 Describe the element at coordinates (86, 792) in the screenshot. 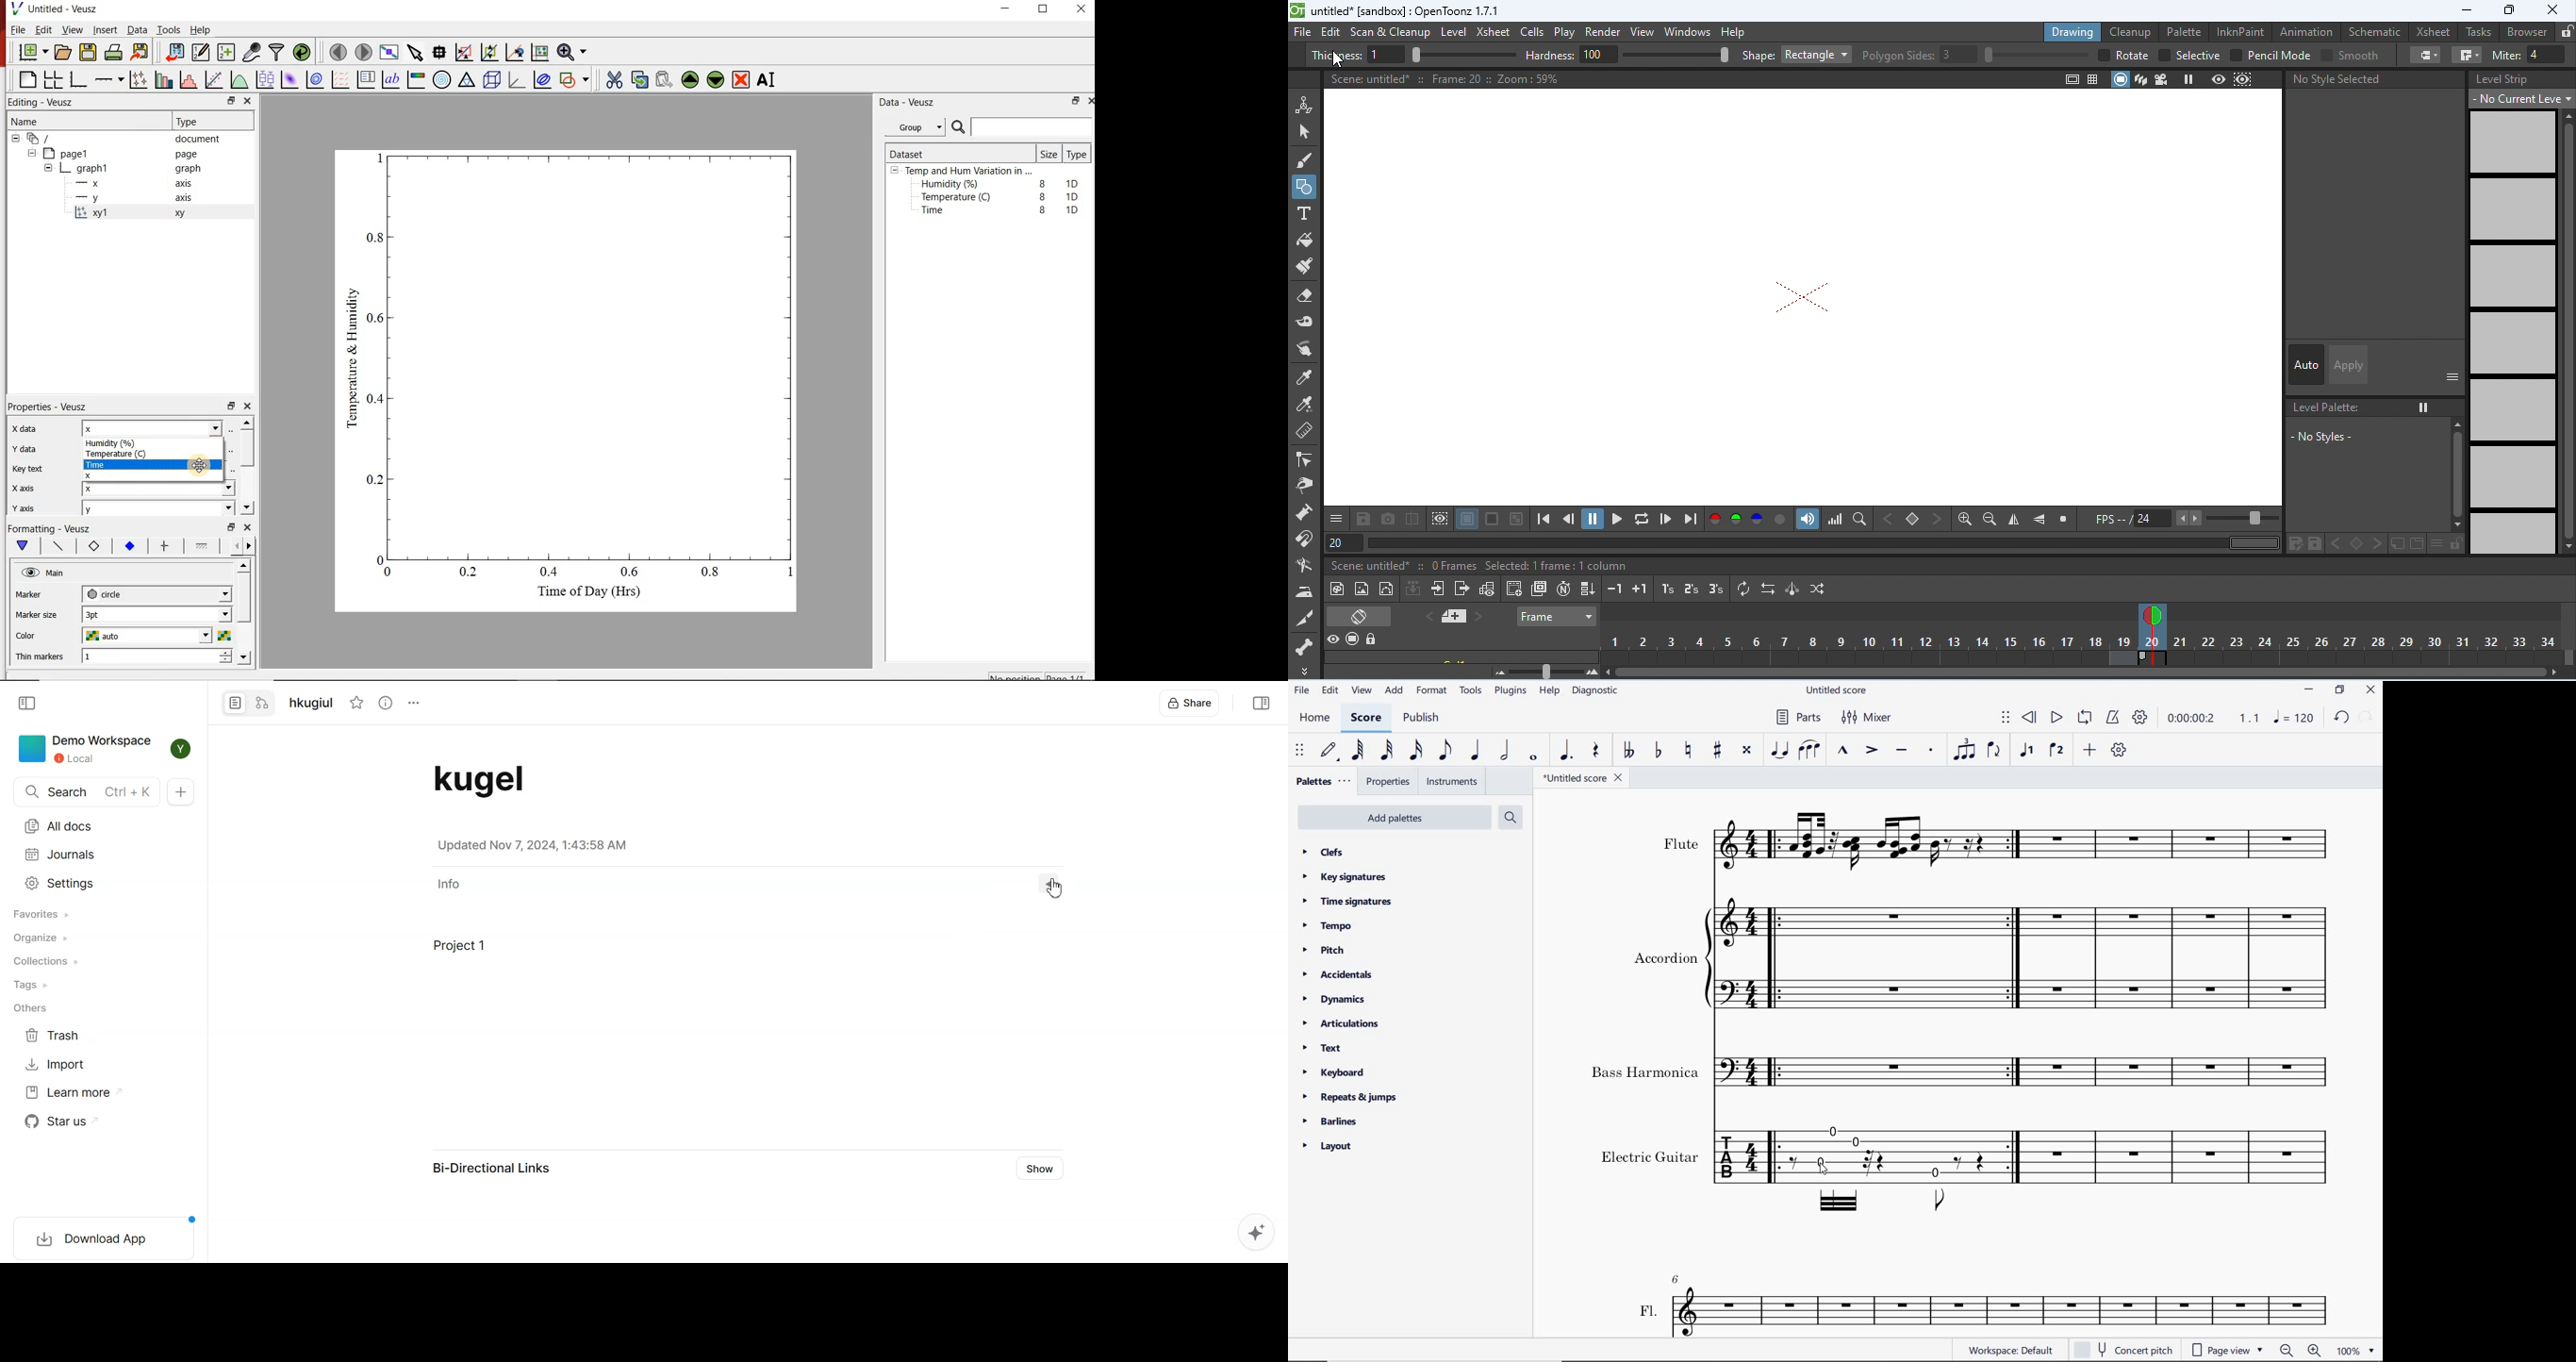

I see `Search Ctrl + K` at that location.